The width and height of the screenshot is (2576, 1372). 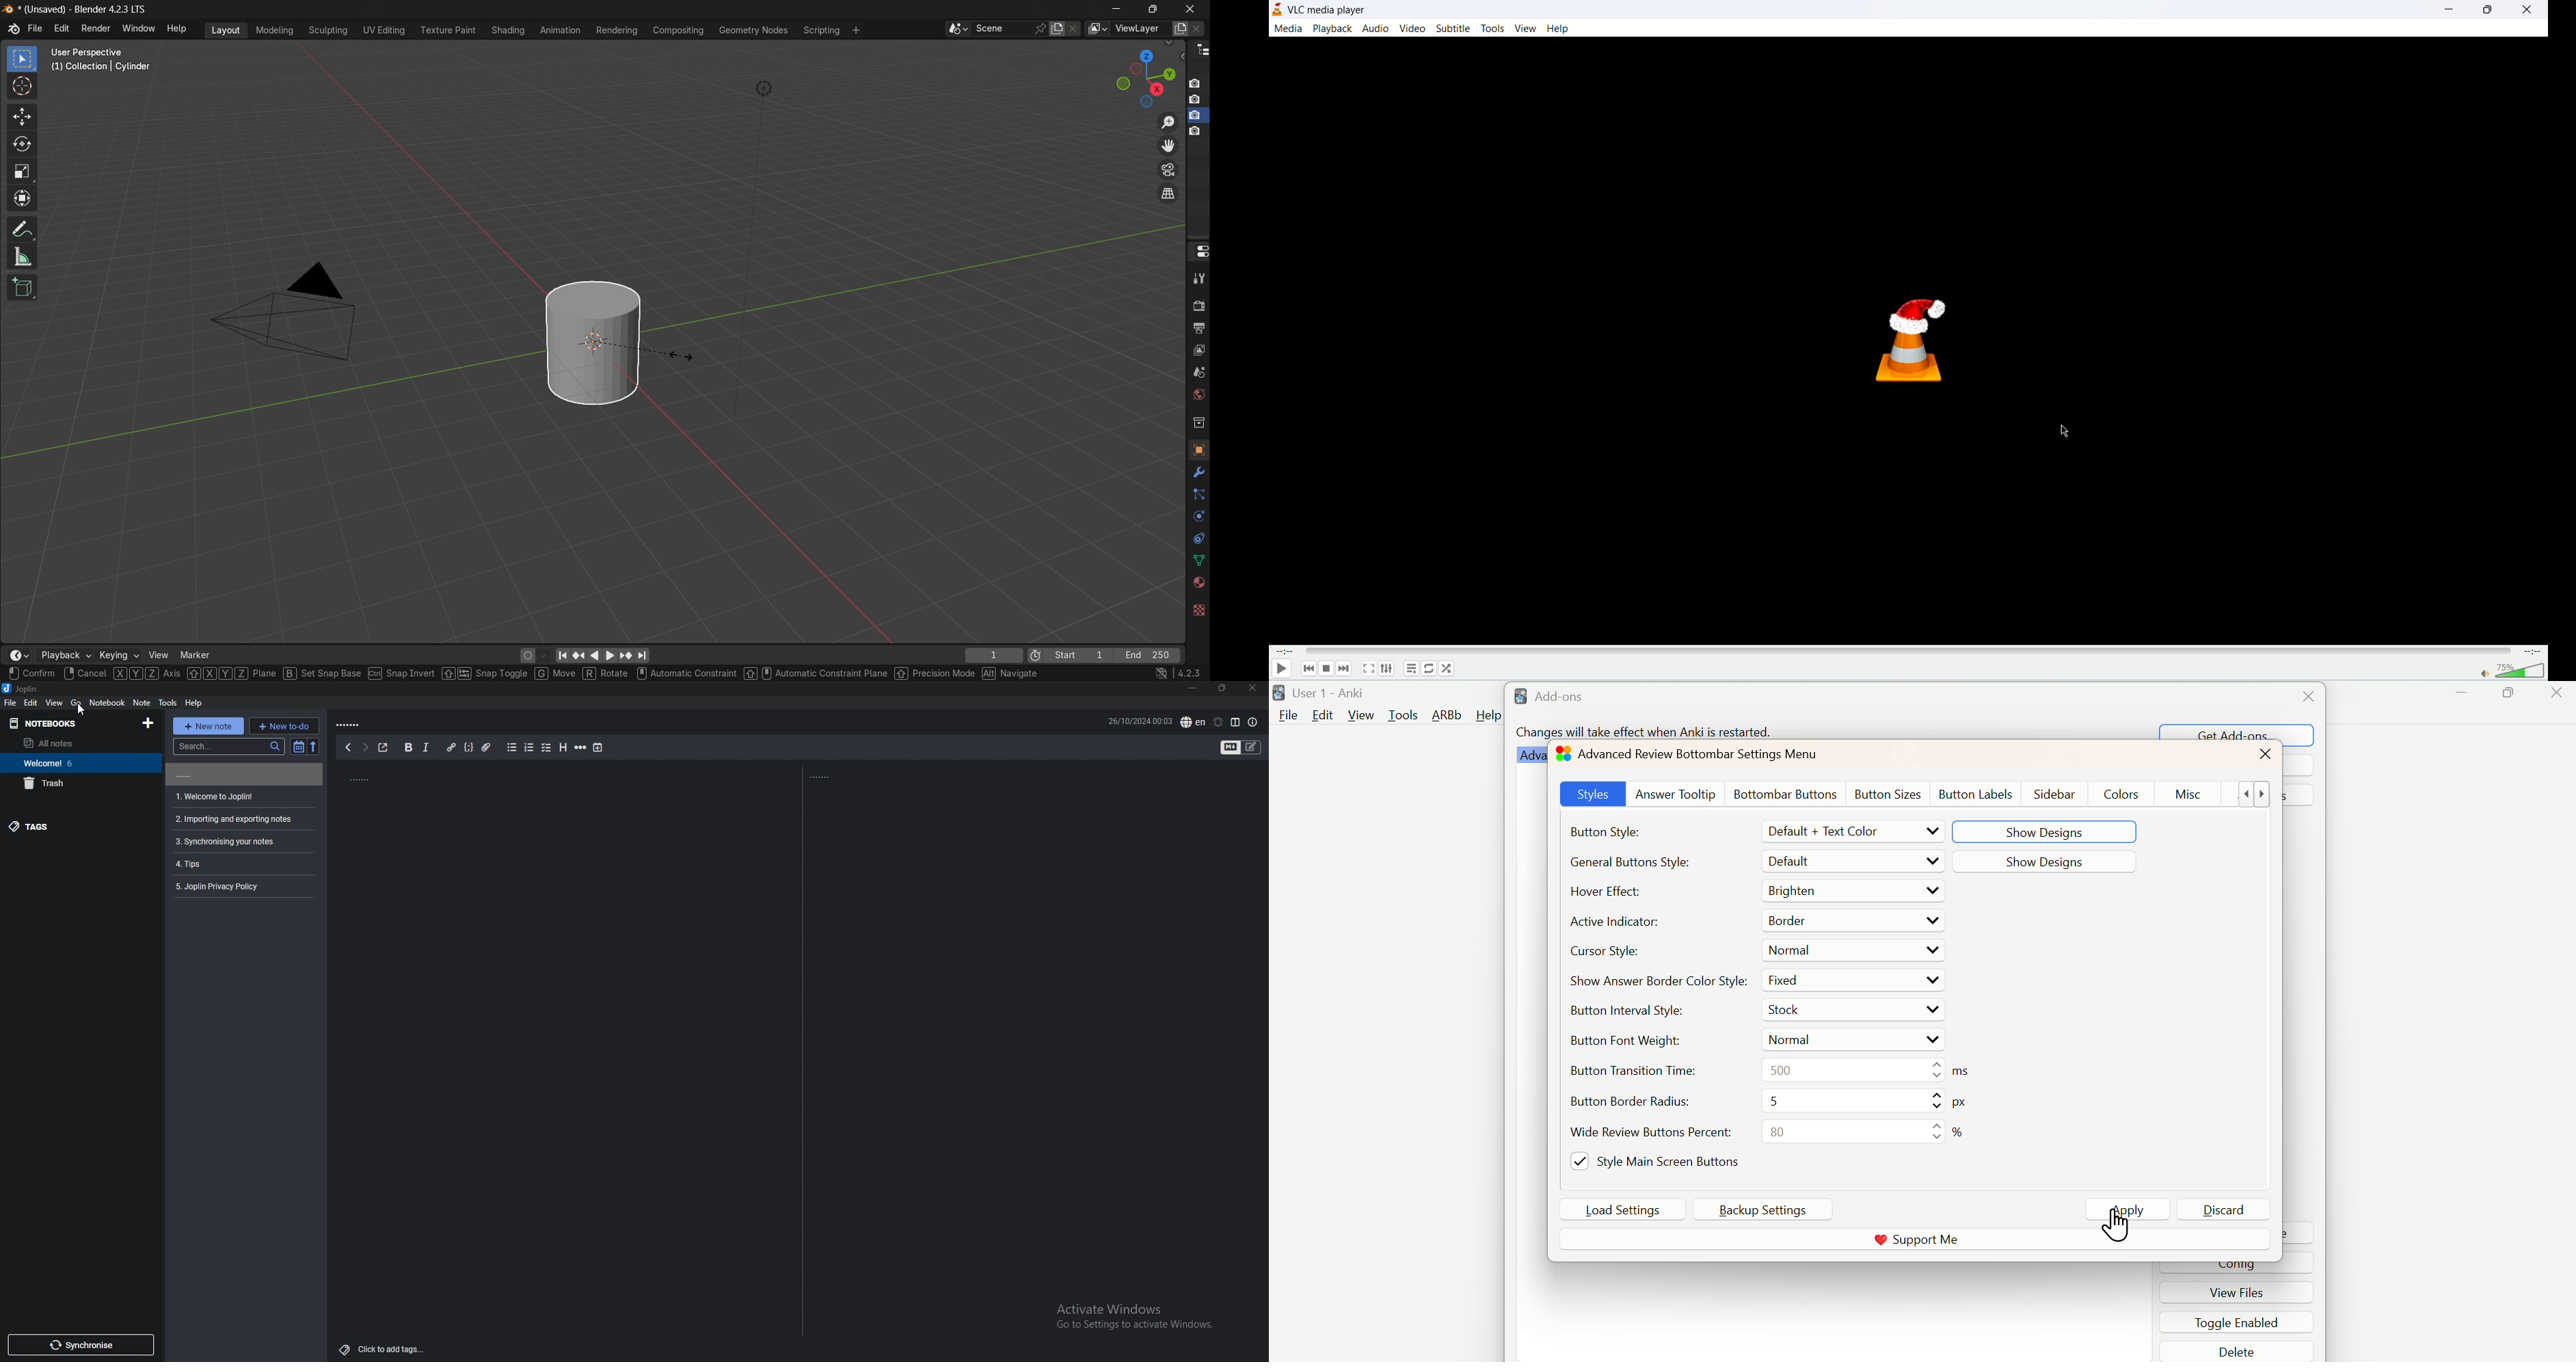 What do you see at coordinates (1286, 651) in the screenshot?
I see `elapsed` at bounding box center [1286, 651].